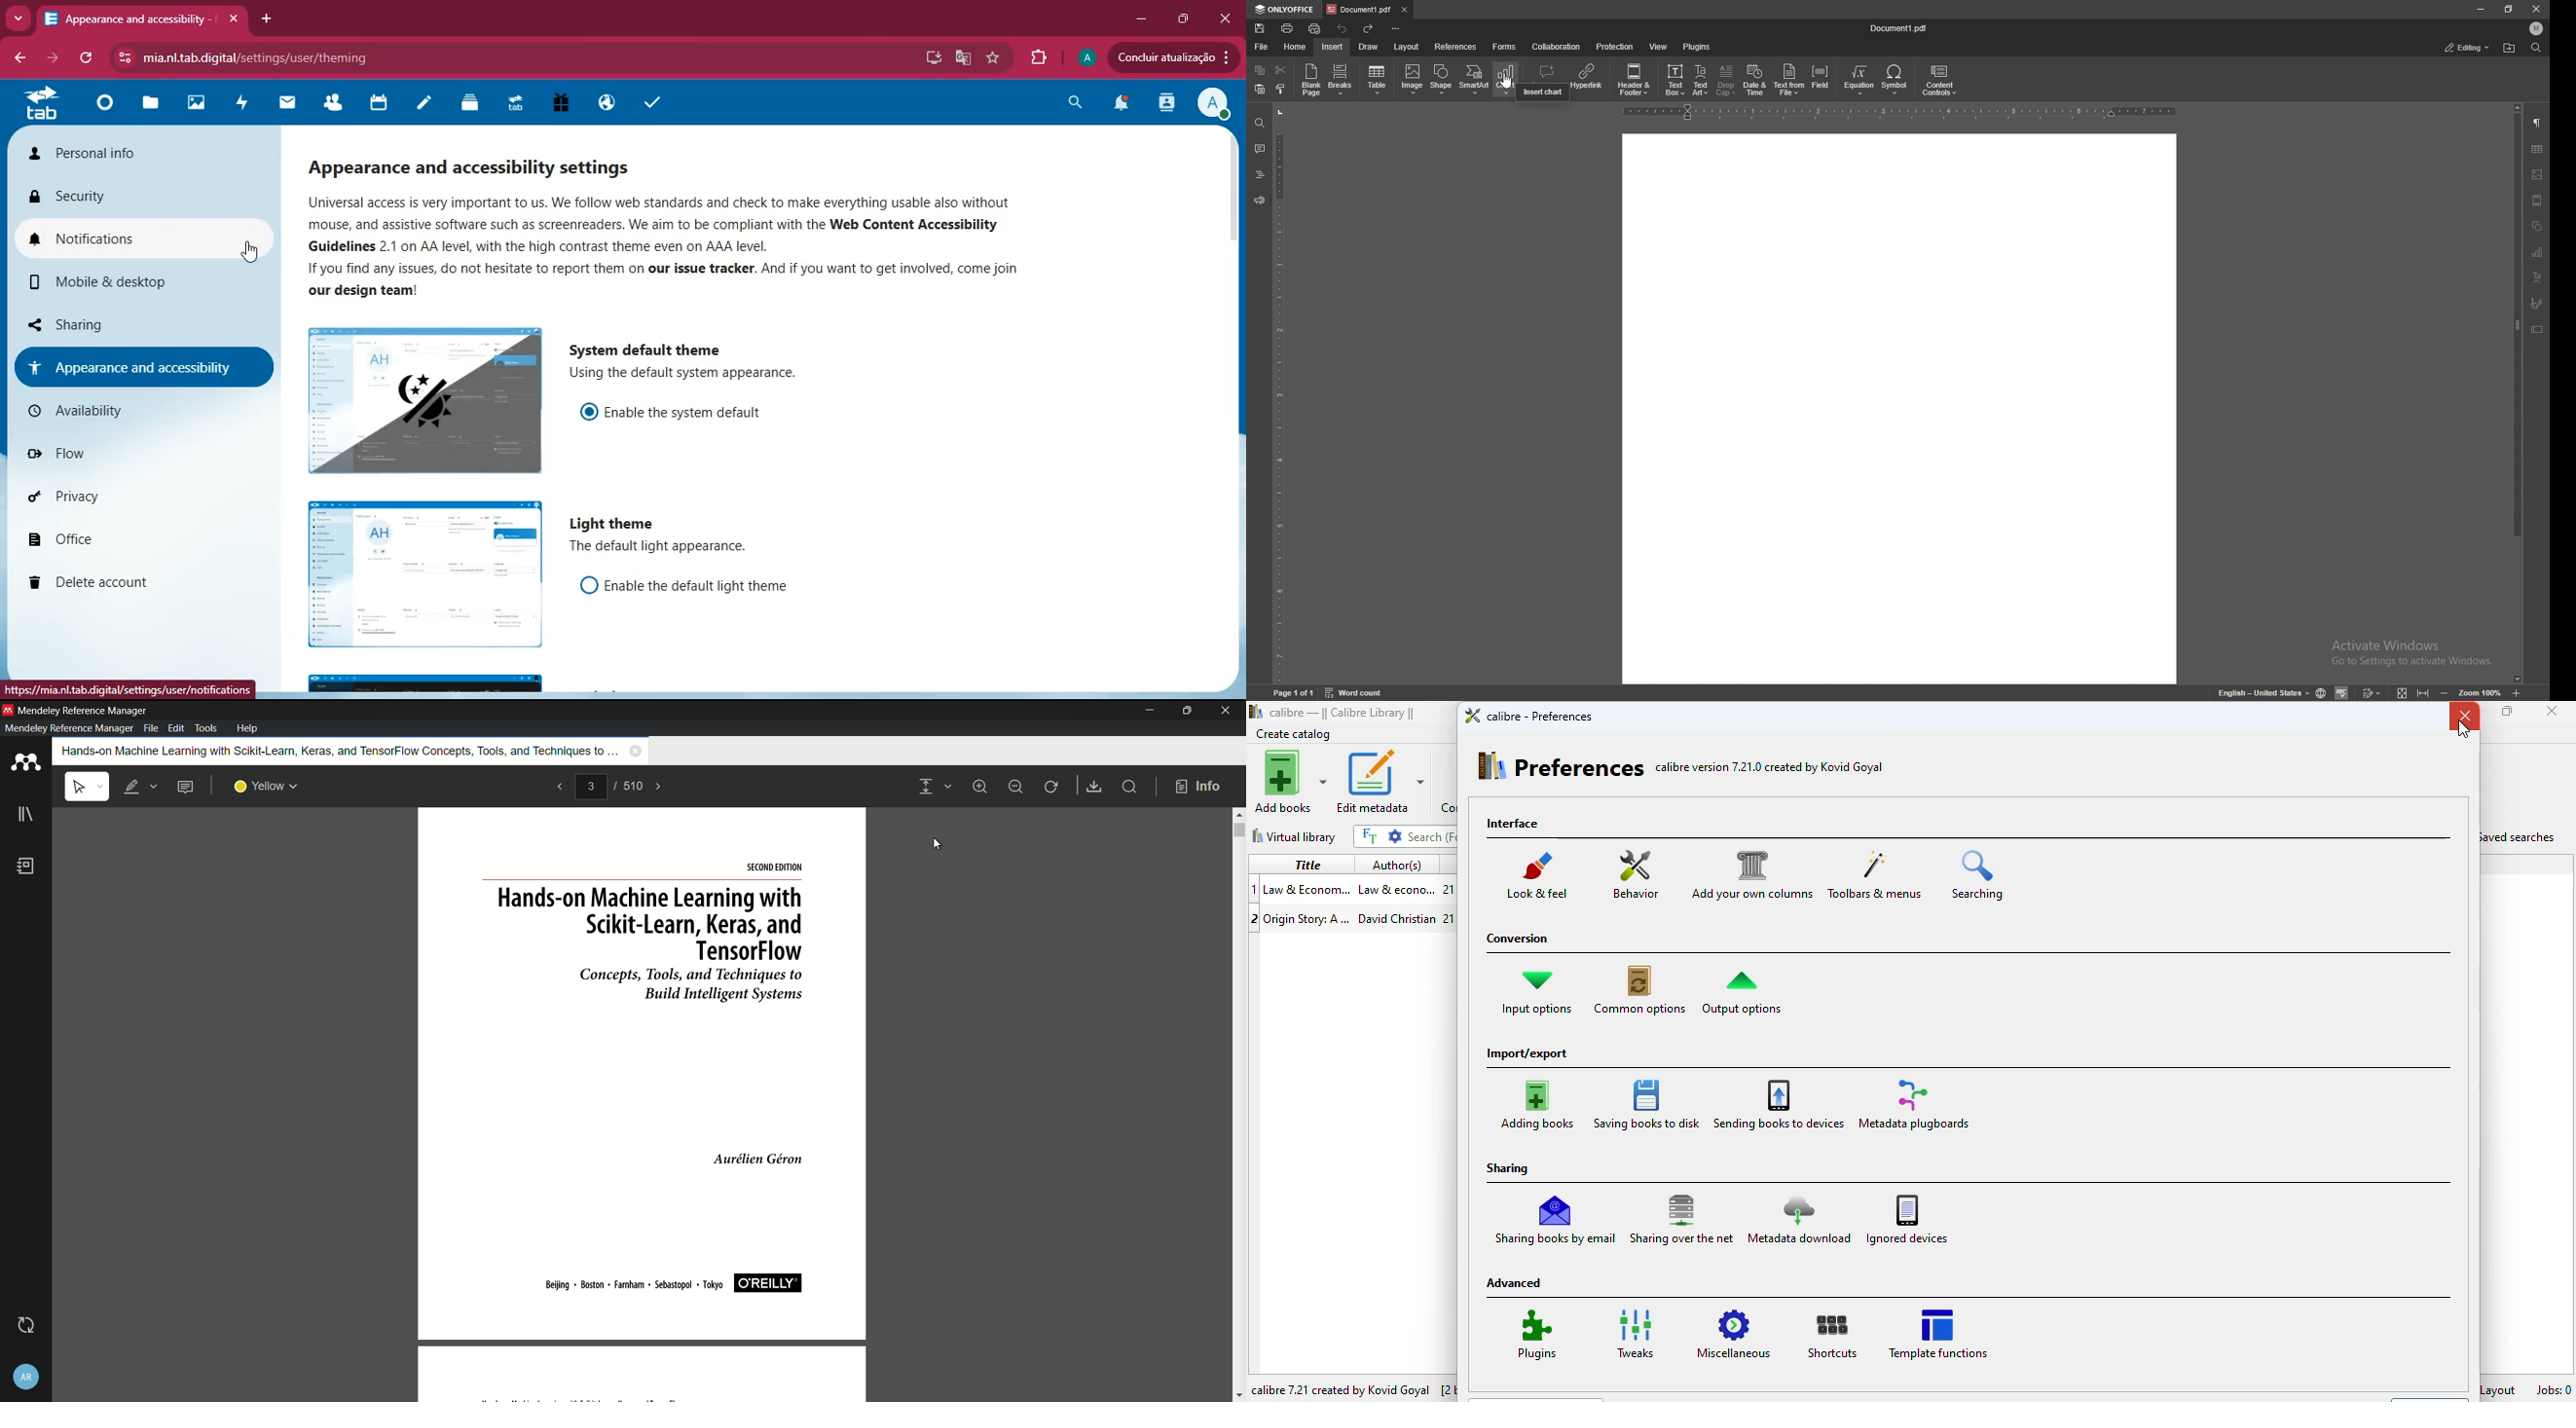 The height and width of the screenshot is (1428, 2576). Describe the element at coordinates (1701, 80) in the screenshot. I see `text art` at that location.